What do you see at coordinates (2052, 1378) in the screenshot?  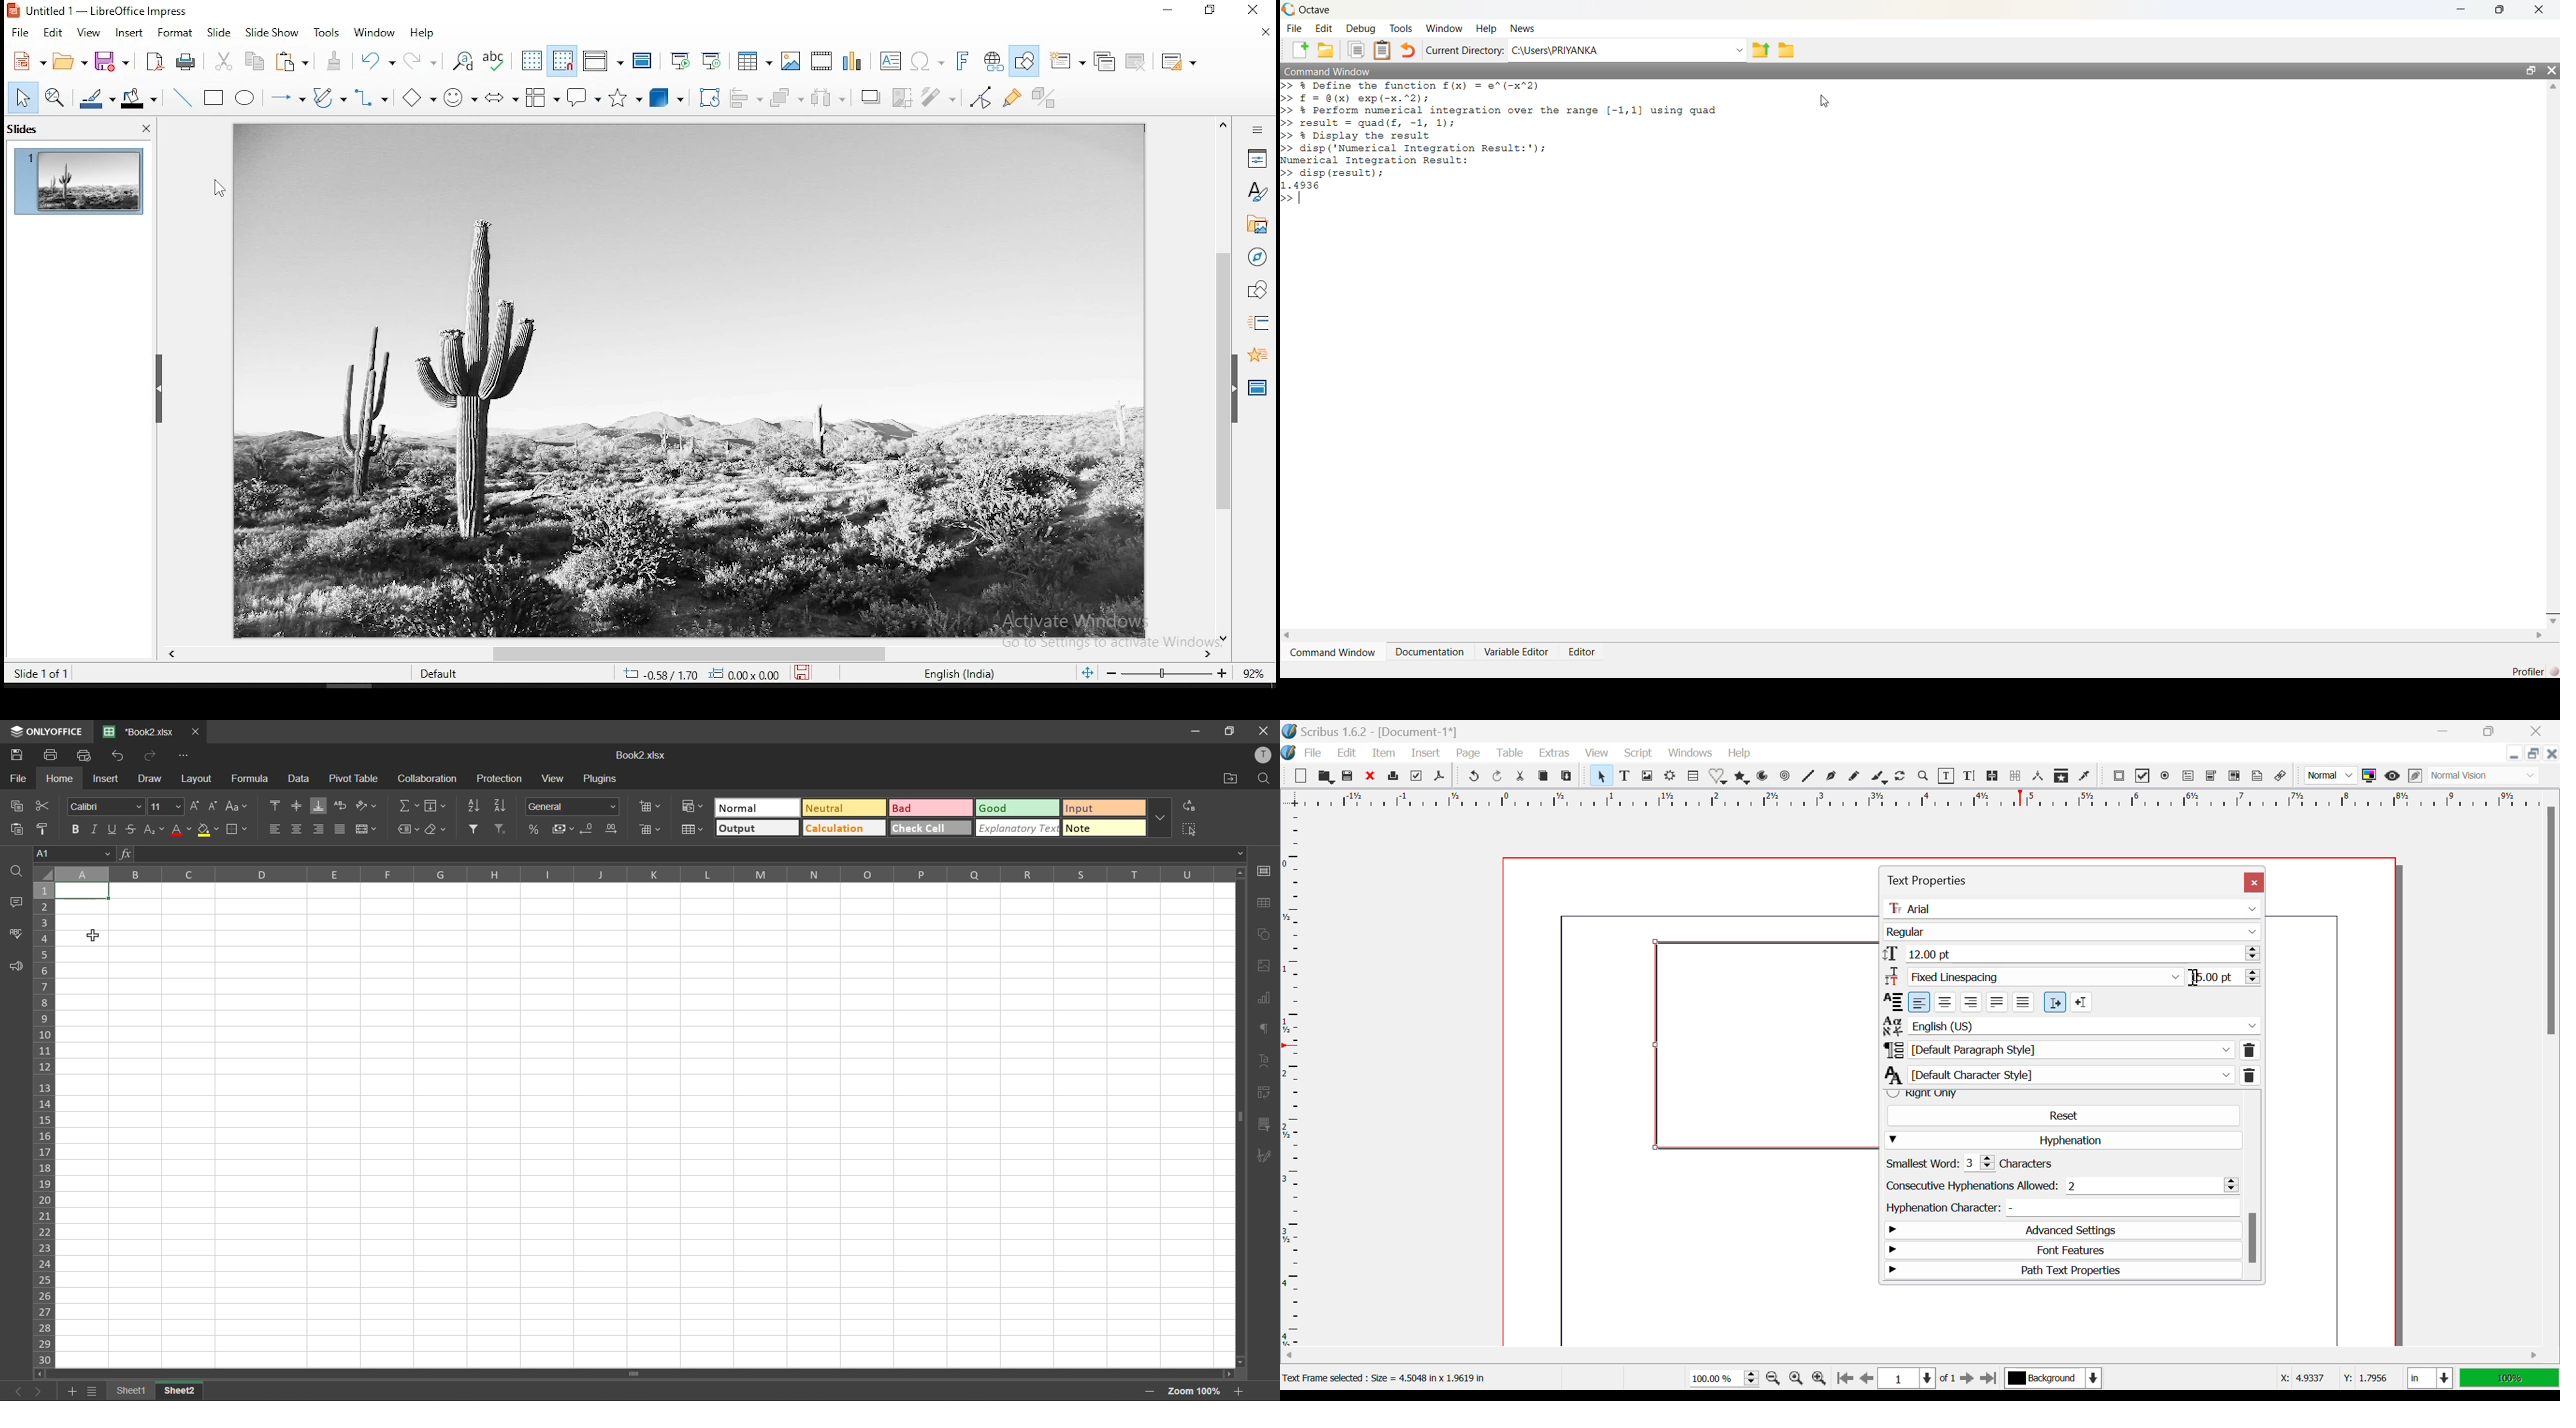 I see `Background` at bounding box center [2052, 1378].